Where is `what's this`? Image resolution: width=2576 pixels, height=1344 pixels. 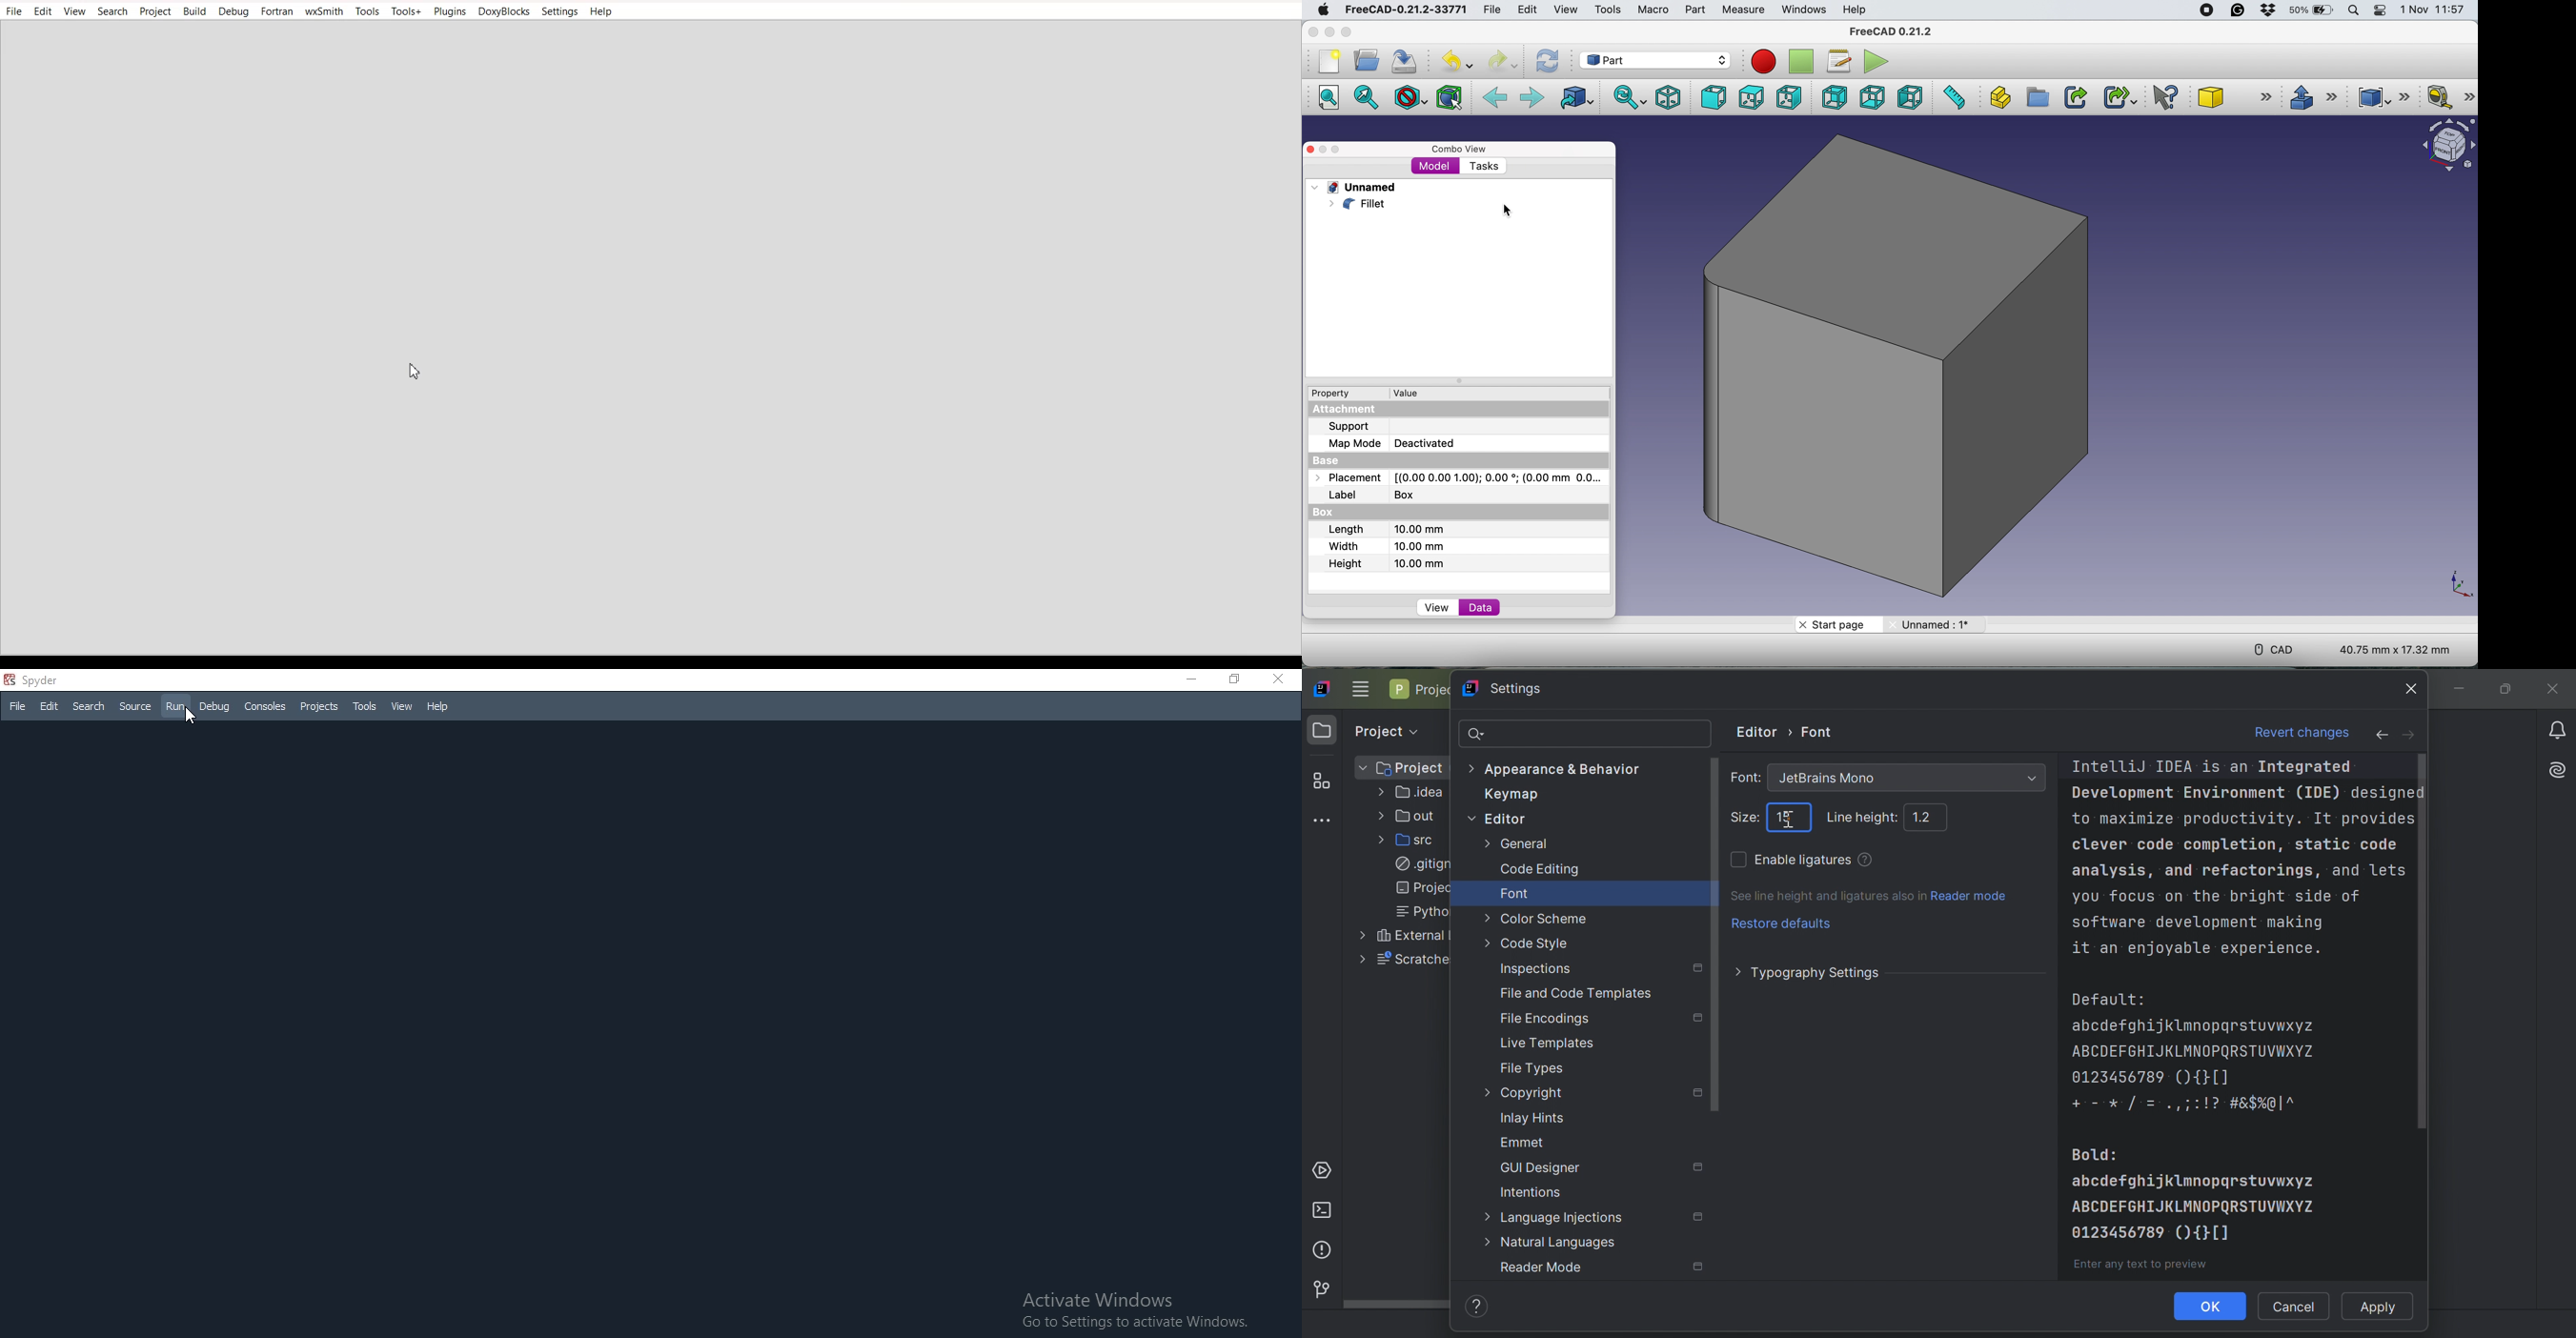 what's this is located at coordinates (2166, 96).